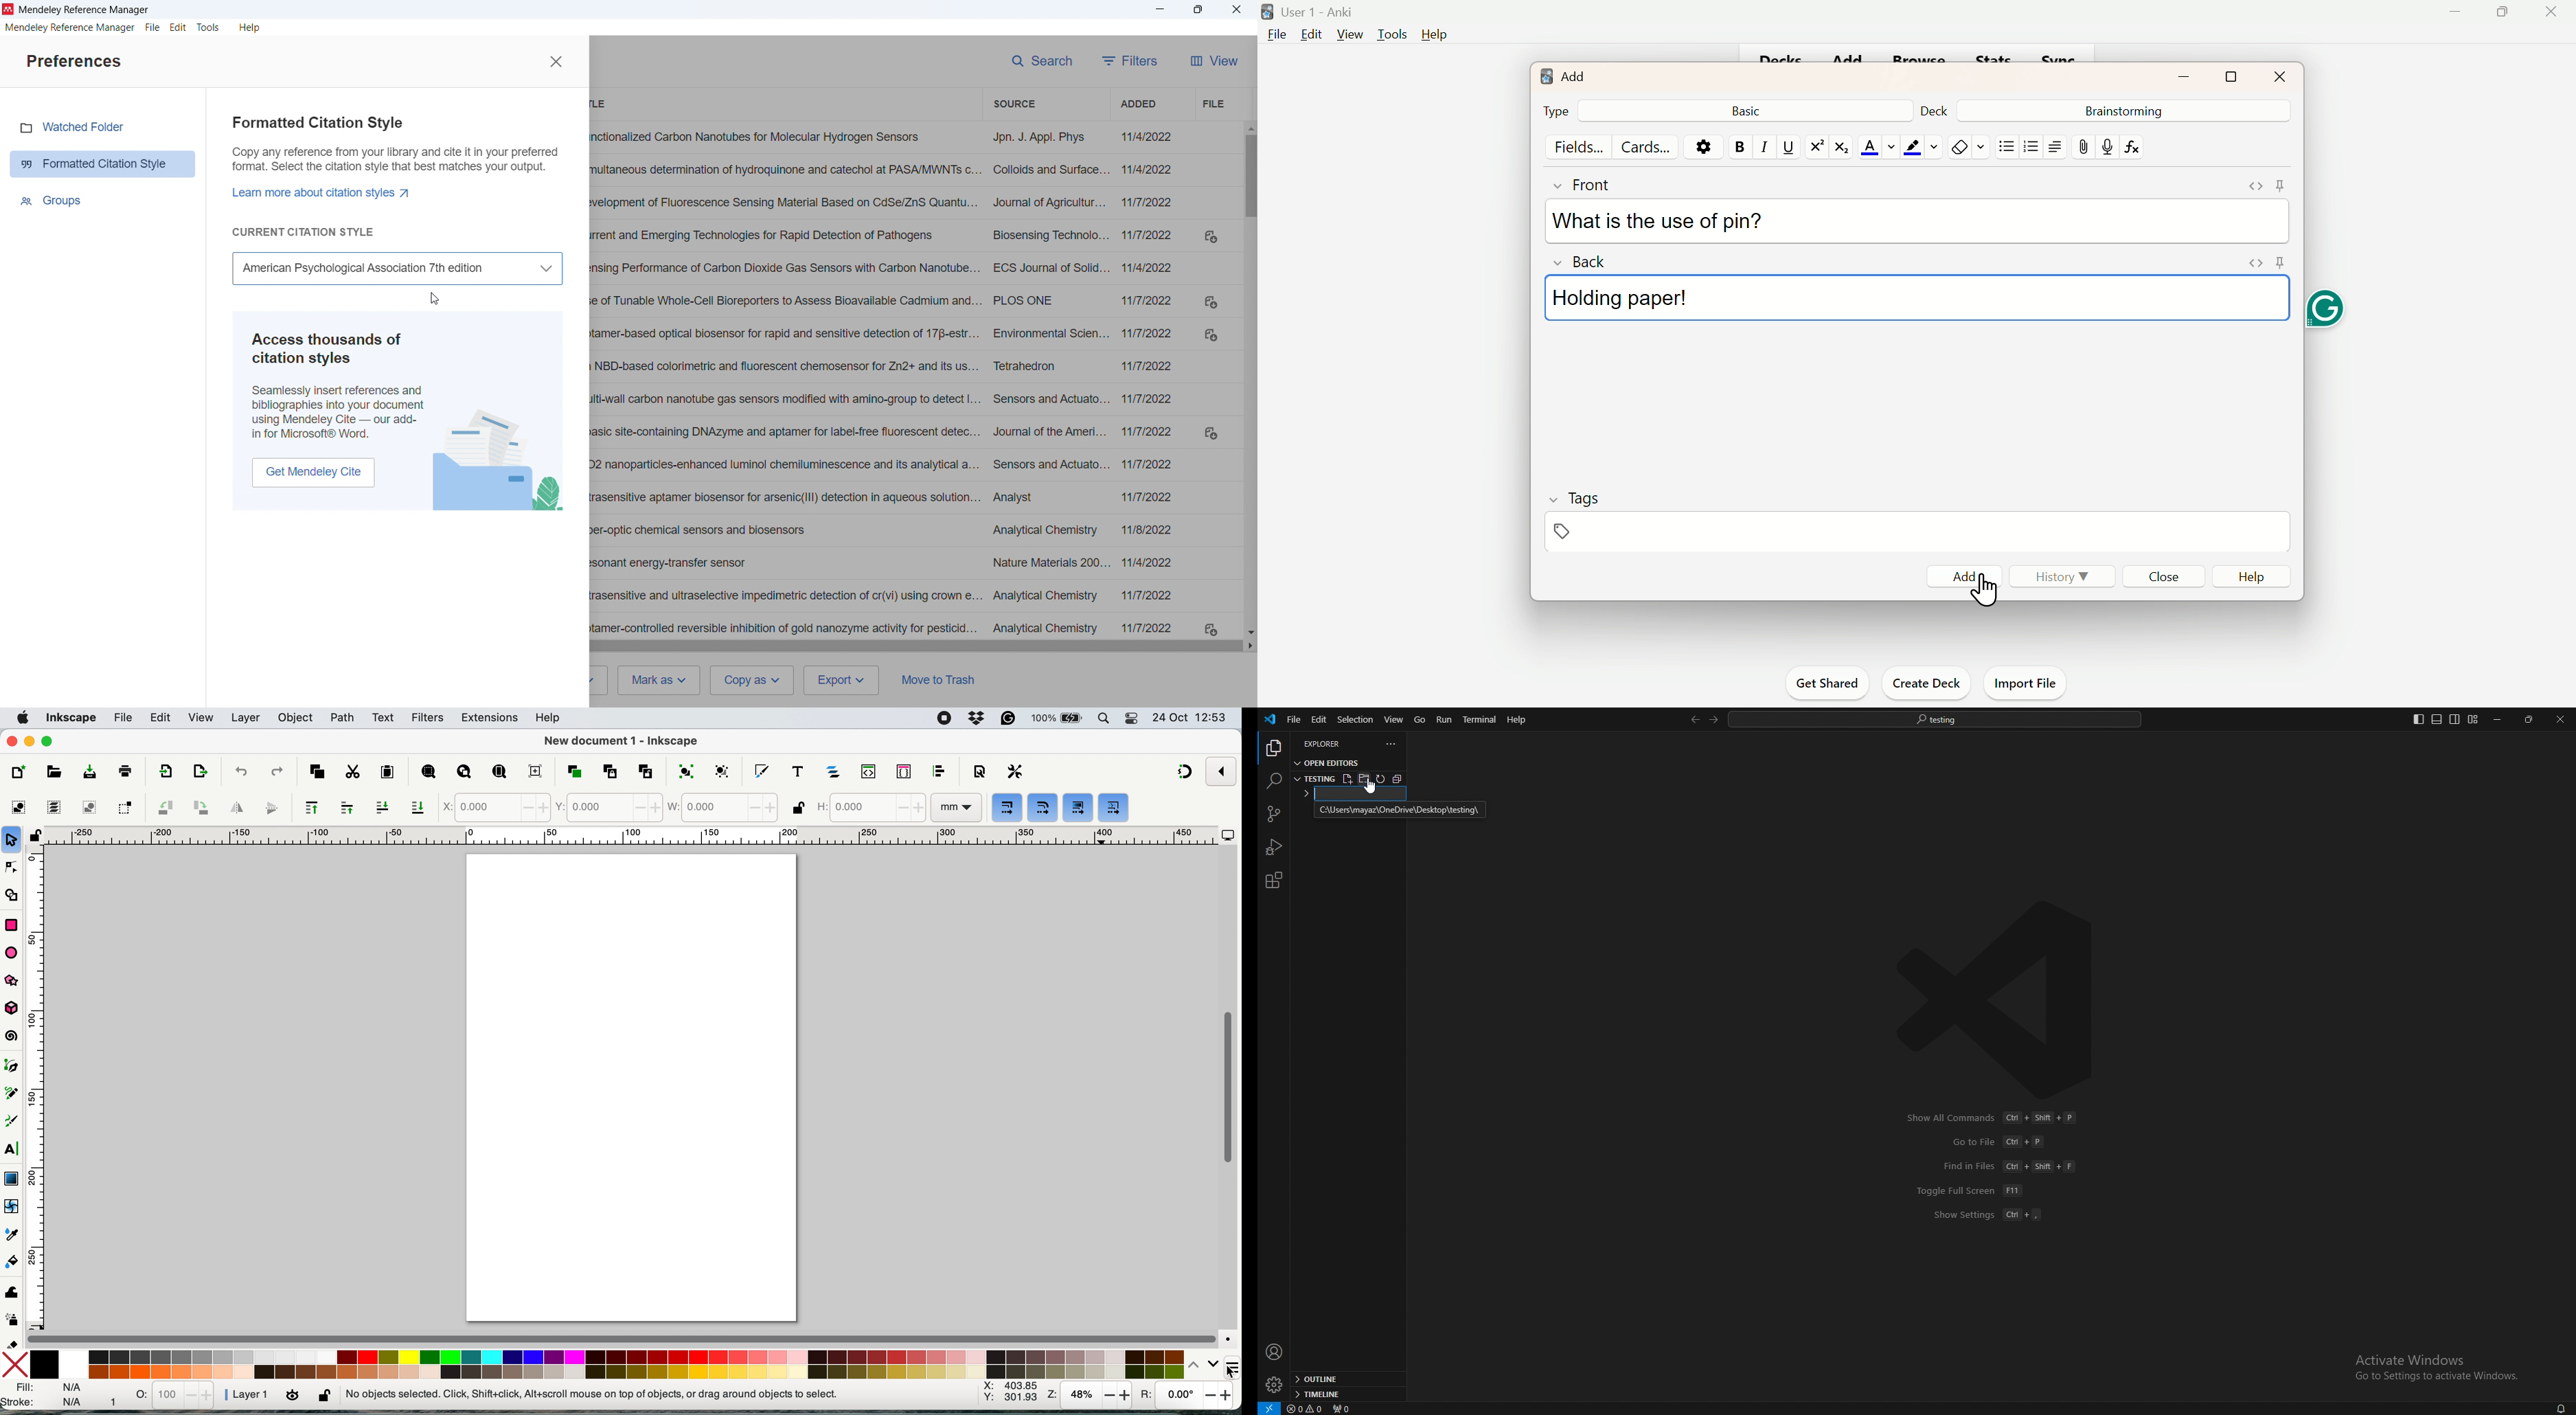 Image resolution: width=2576 pixels, height=1428 pixels. I want to click on shortcuts, so click(1998, 1166).